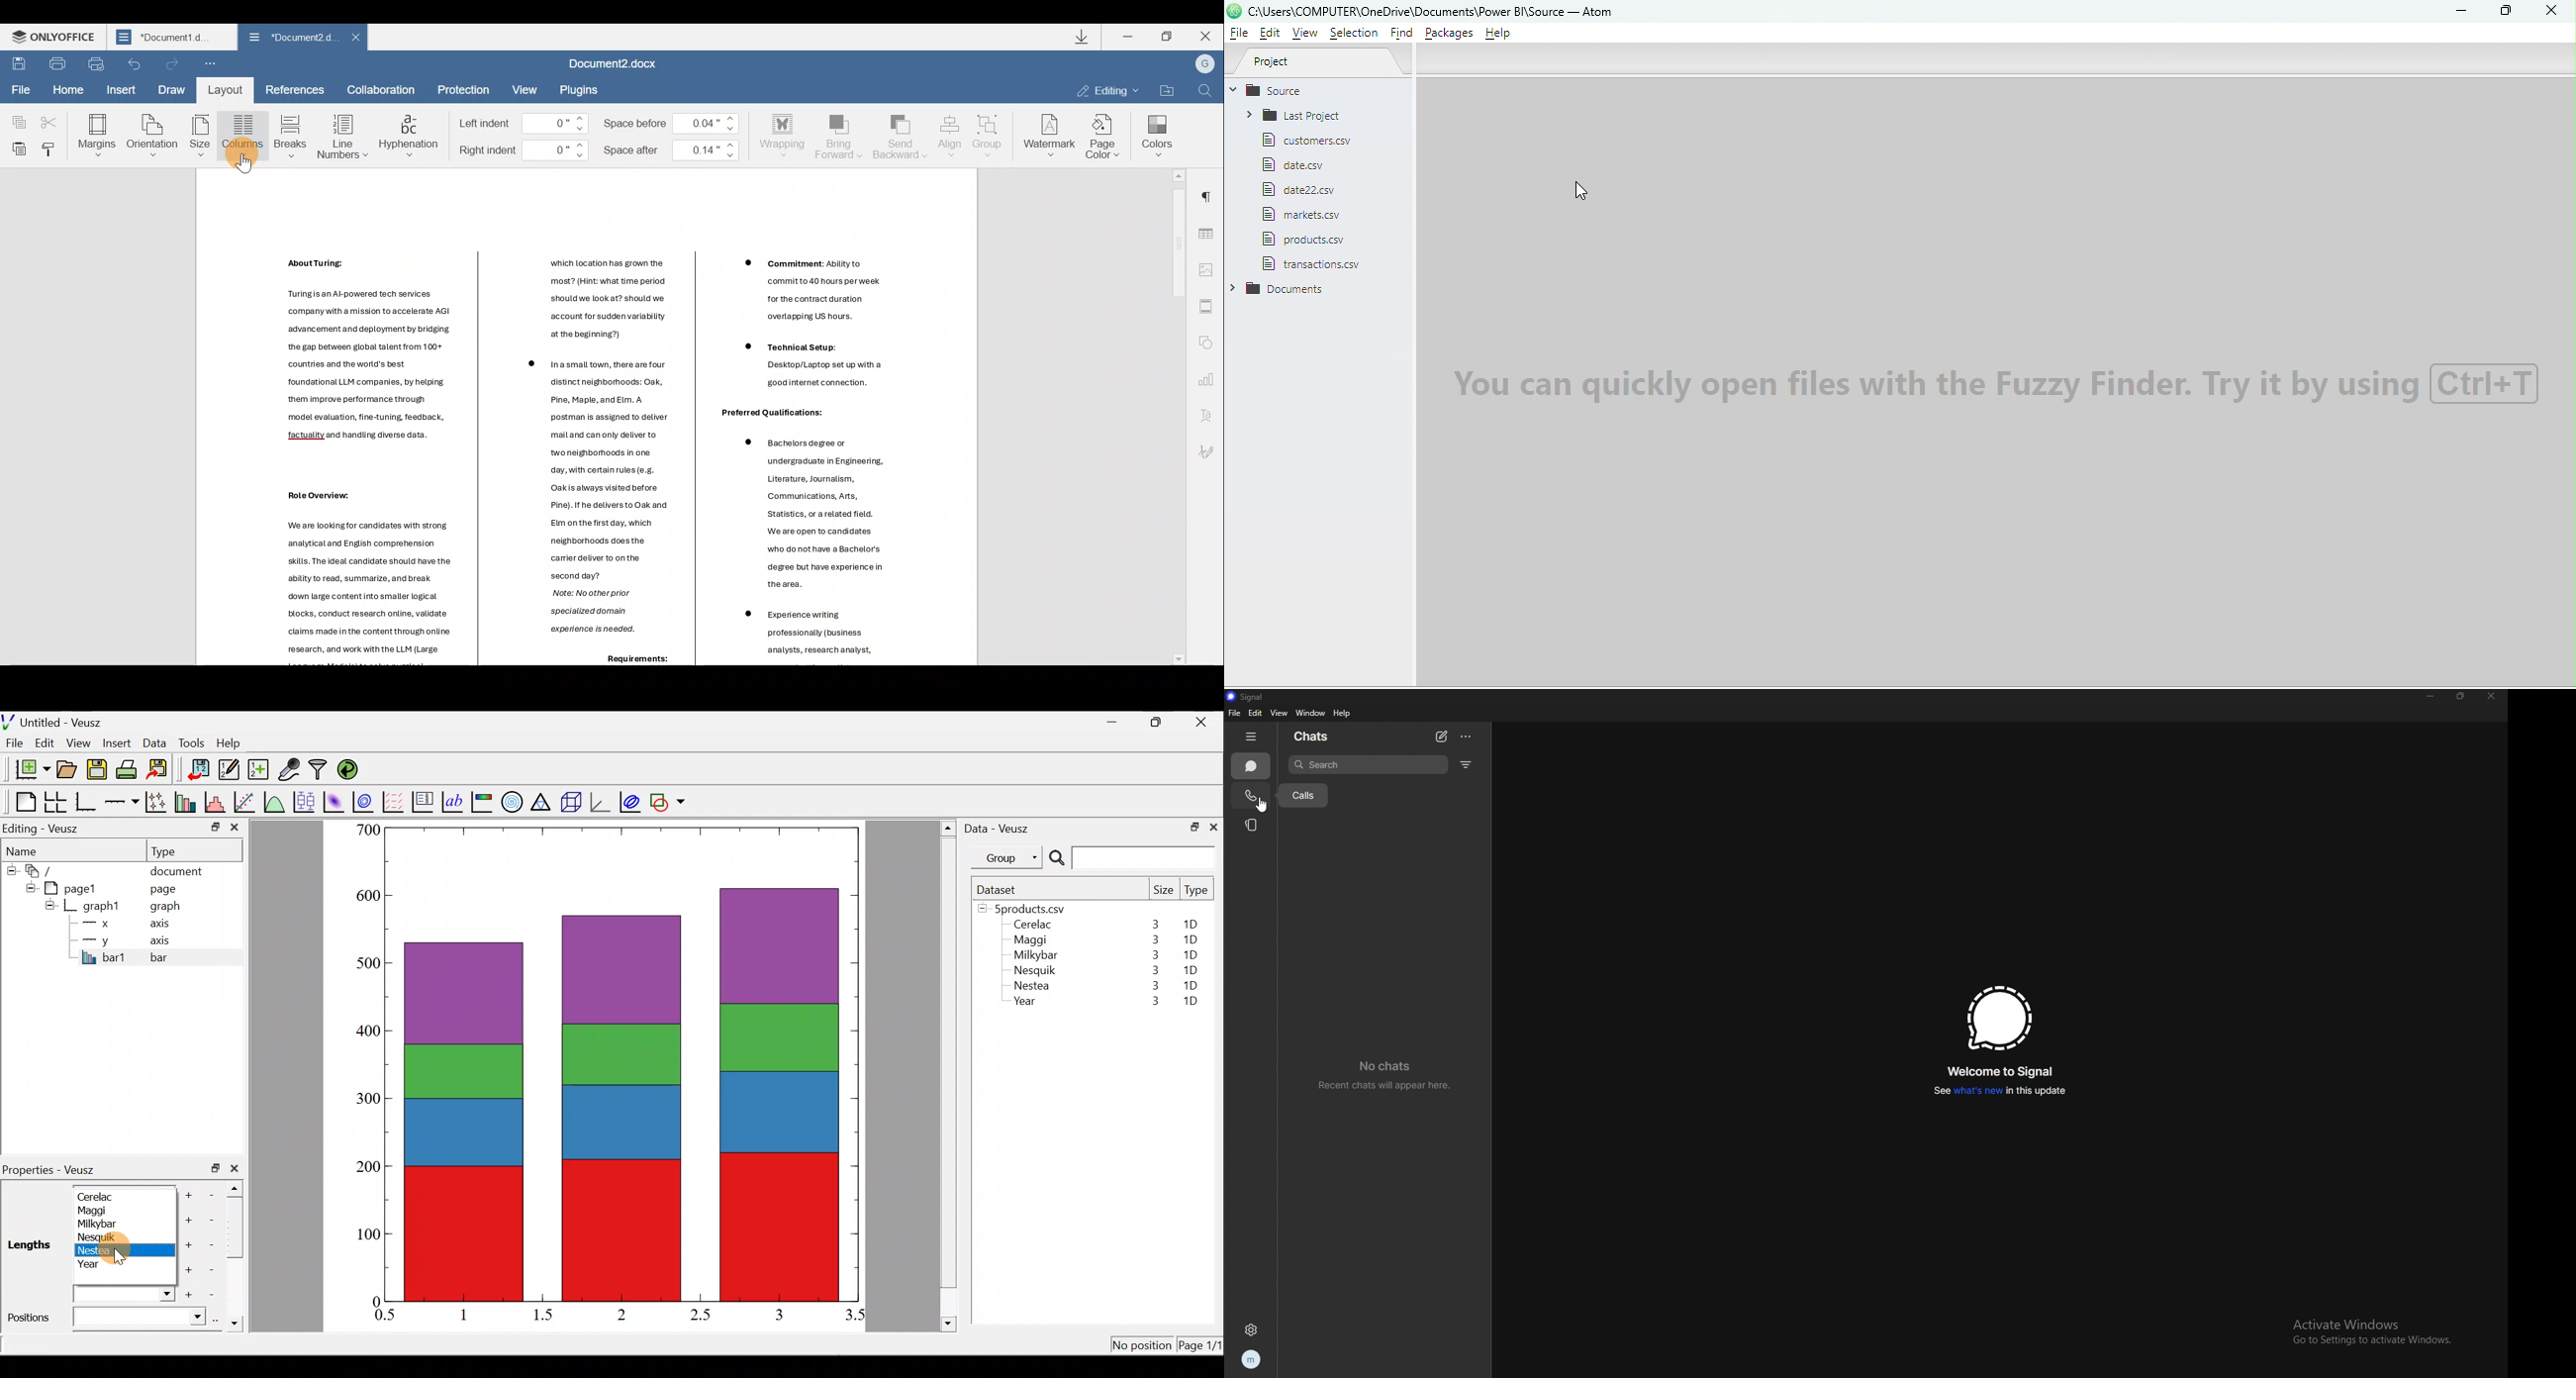 The height and width of the screenshot is (1400, 2576). Describe the element at coordinates (1234, 11) in the screenshot. I see `logo ` at that location.